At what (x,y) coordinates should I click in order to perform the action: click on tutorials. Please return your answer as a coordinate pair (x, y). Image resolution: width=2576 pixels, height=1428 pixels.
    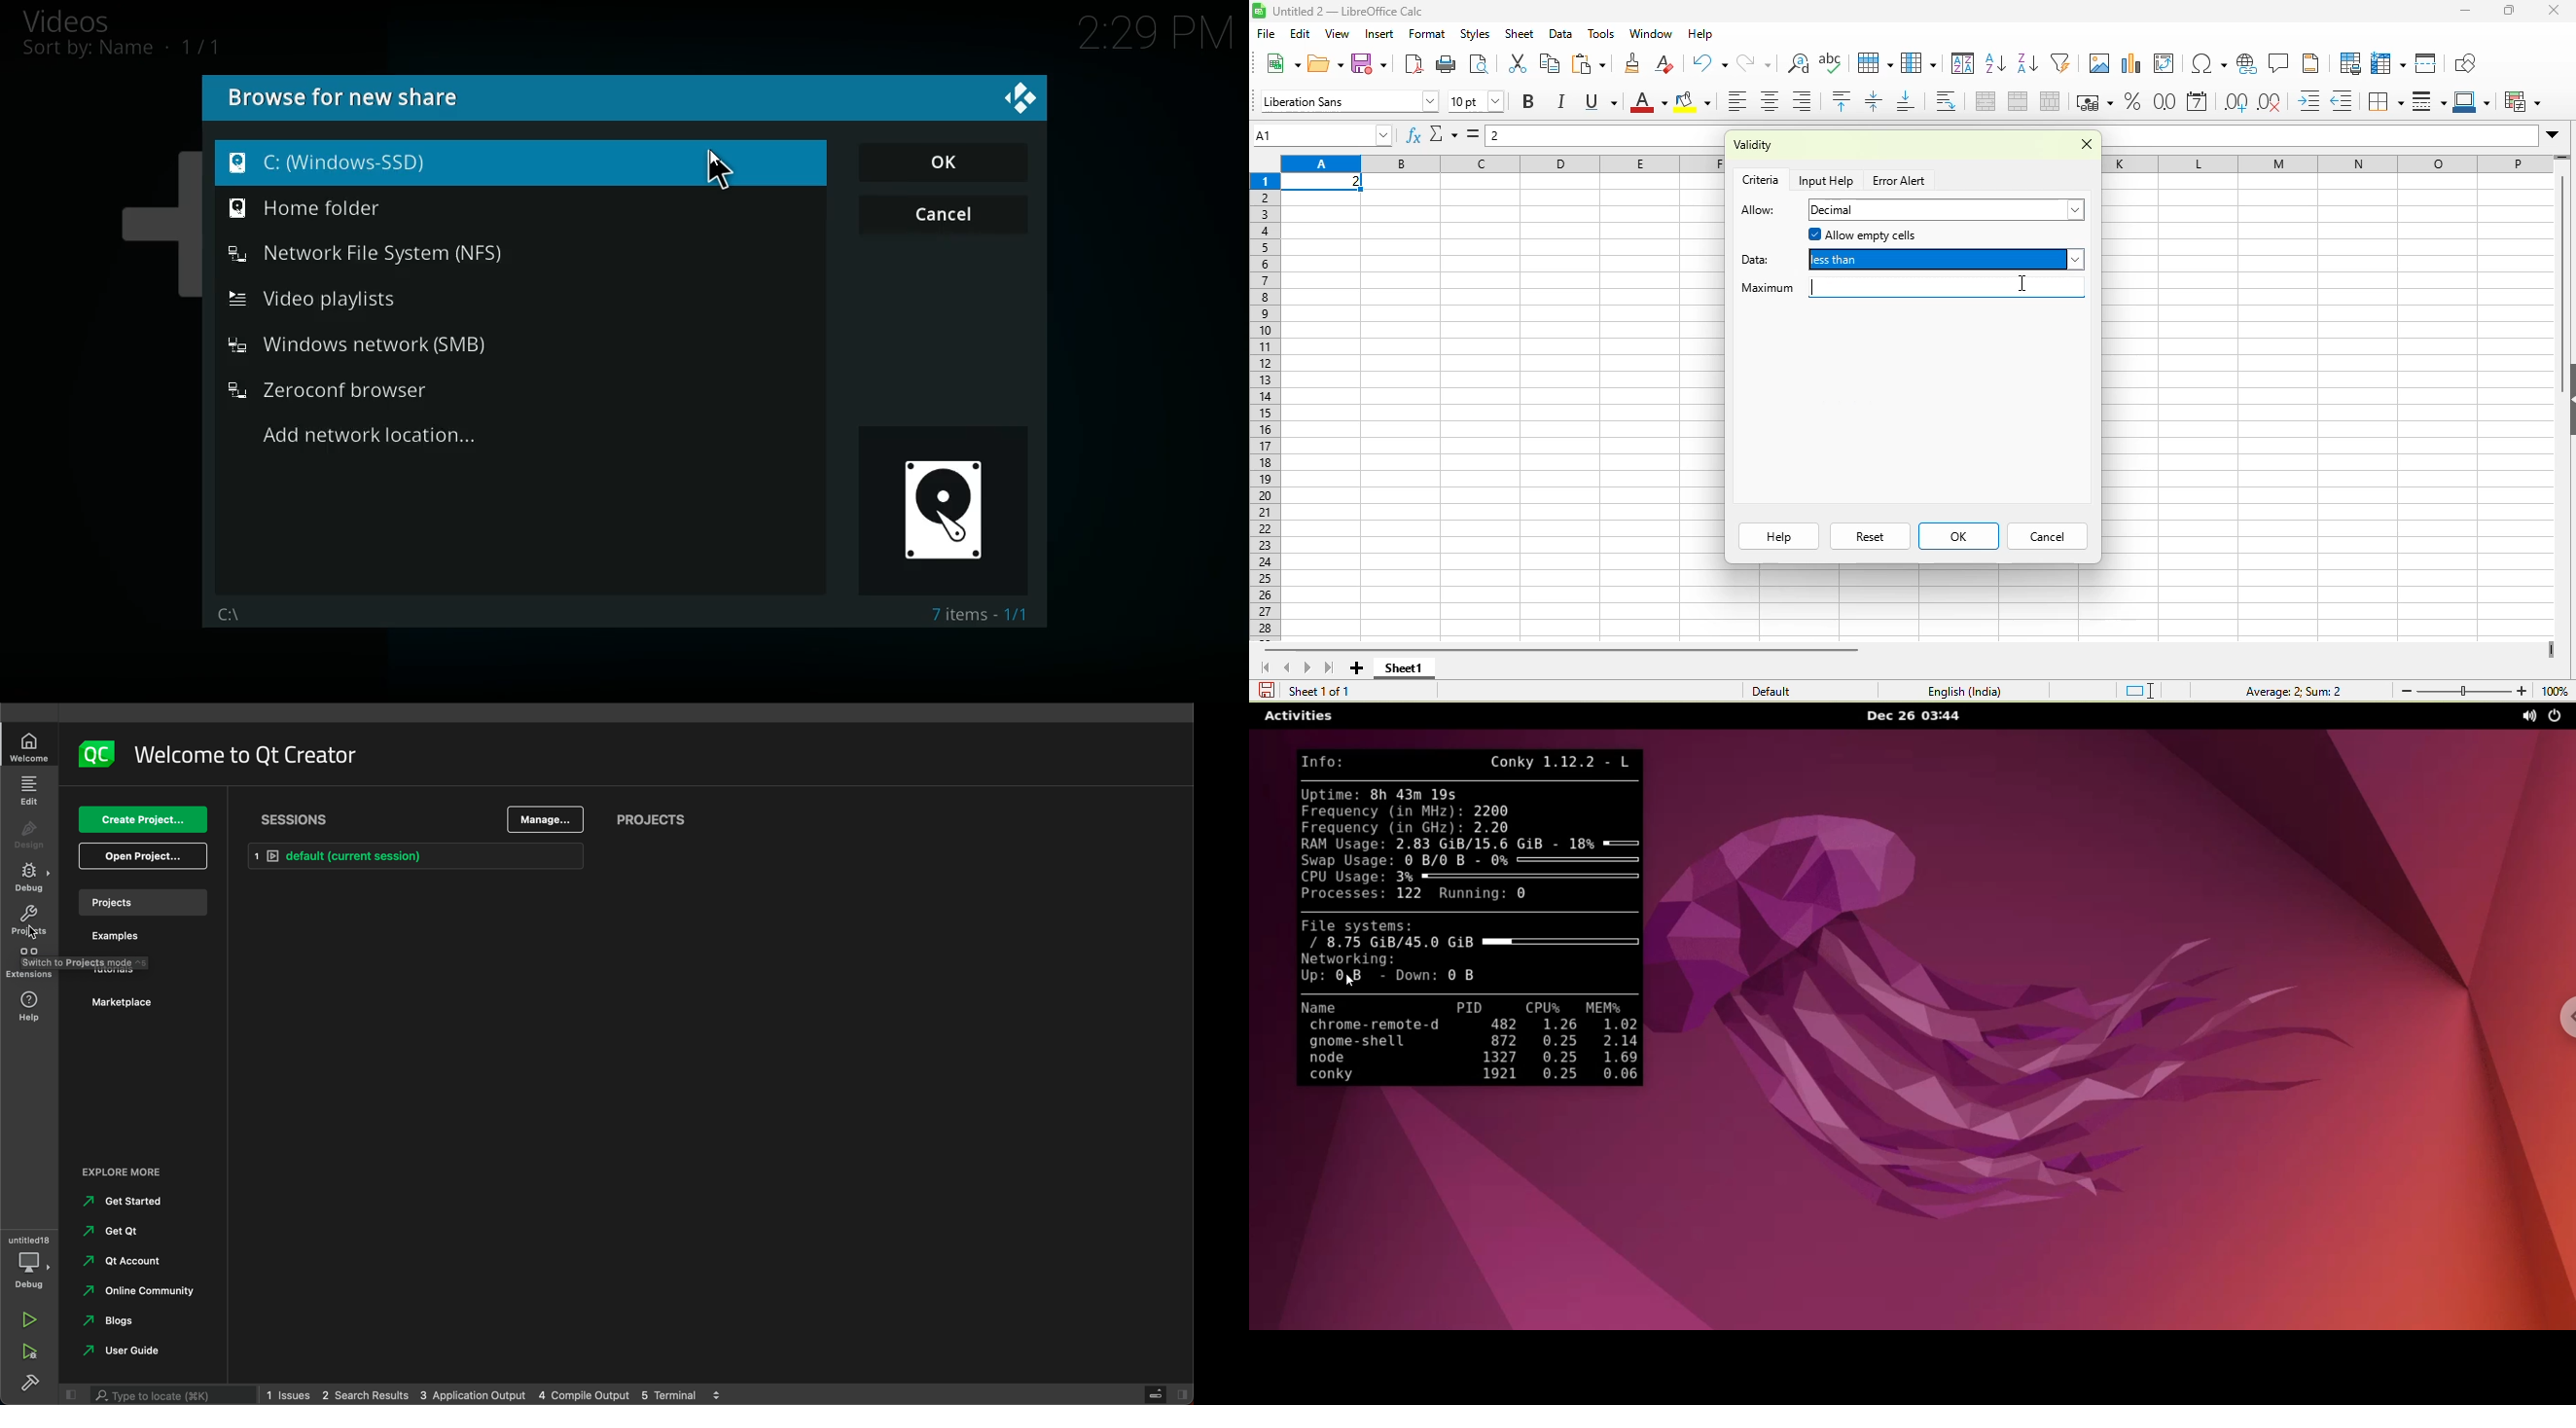
    Looking at the image, I should click on (120, 969).